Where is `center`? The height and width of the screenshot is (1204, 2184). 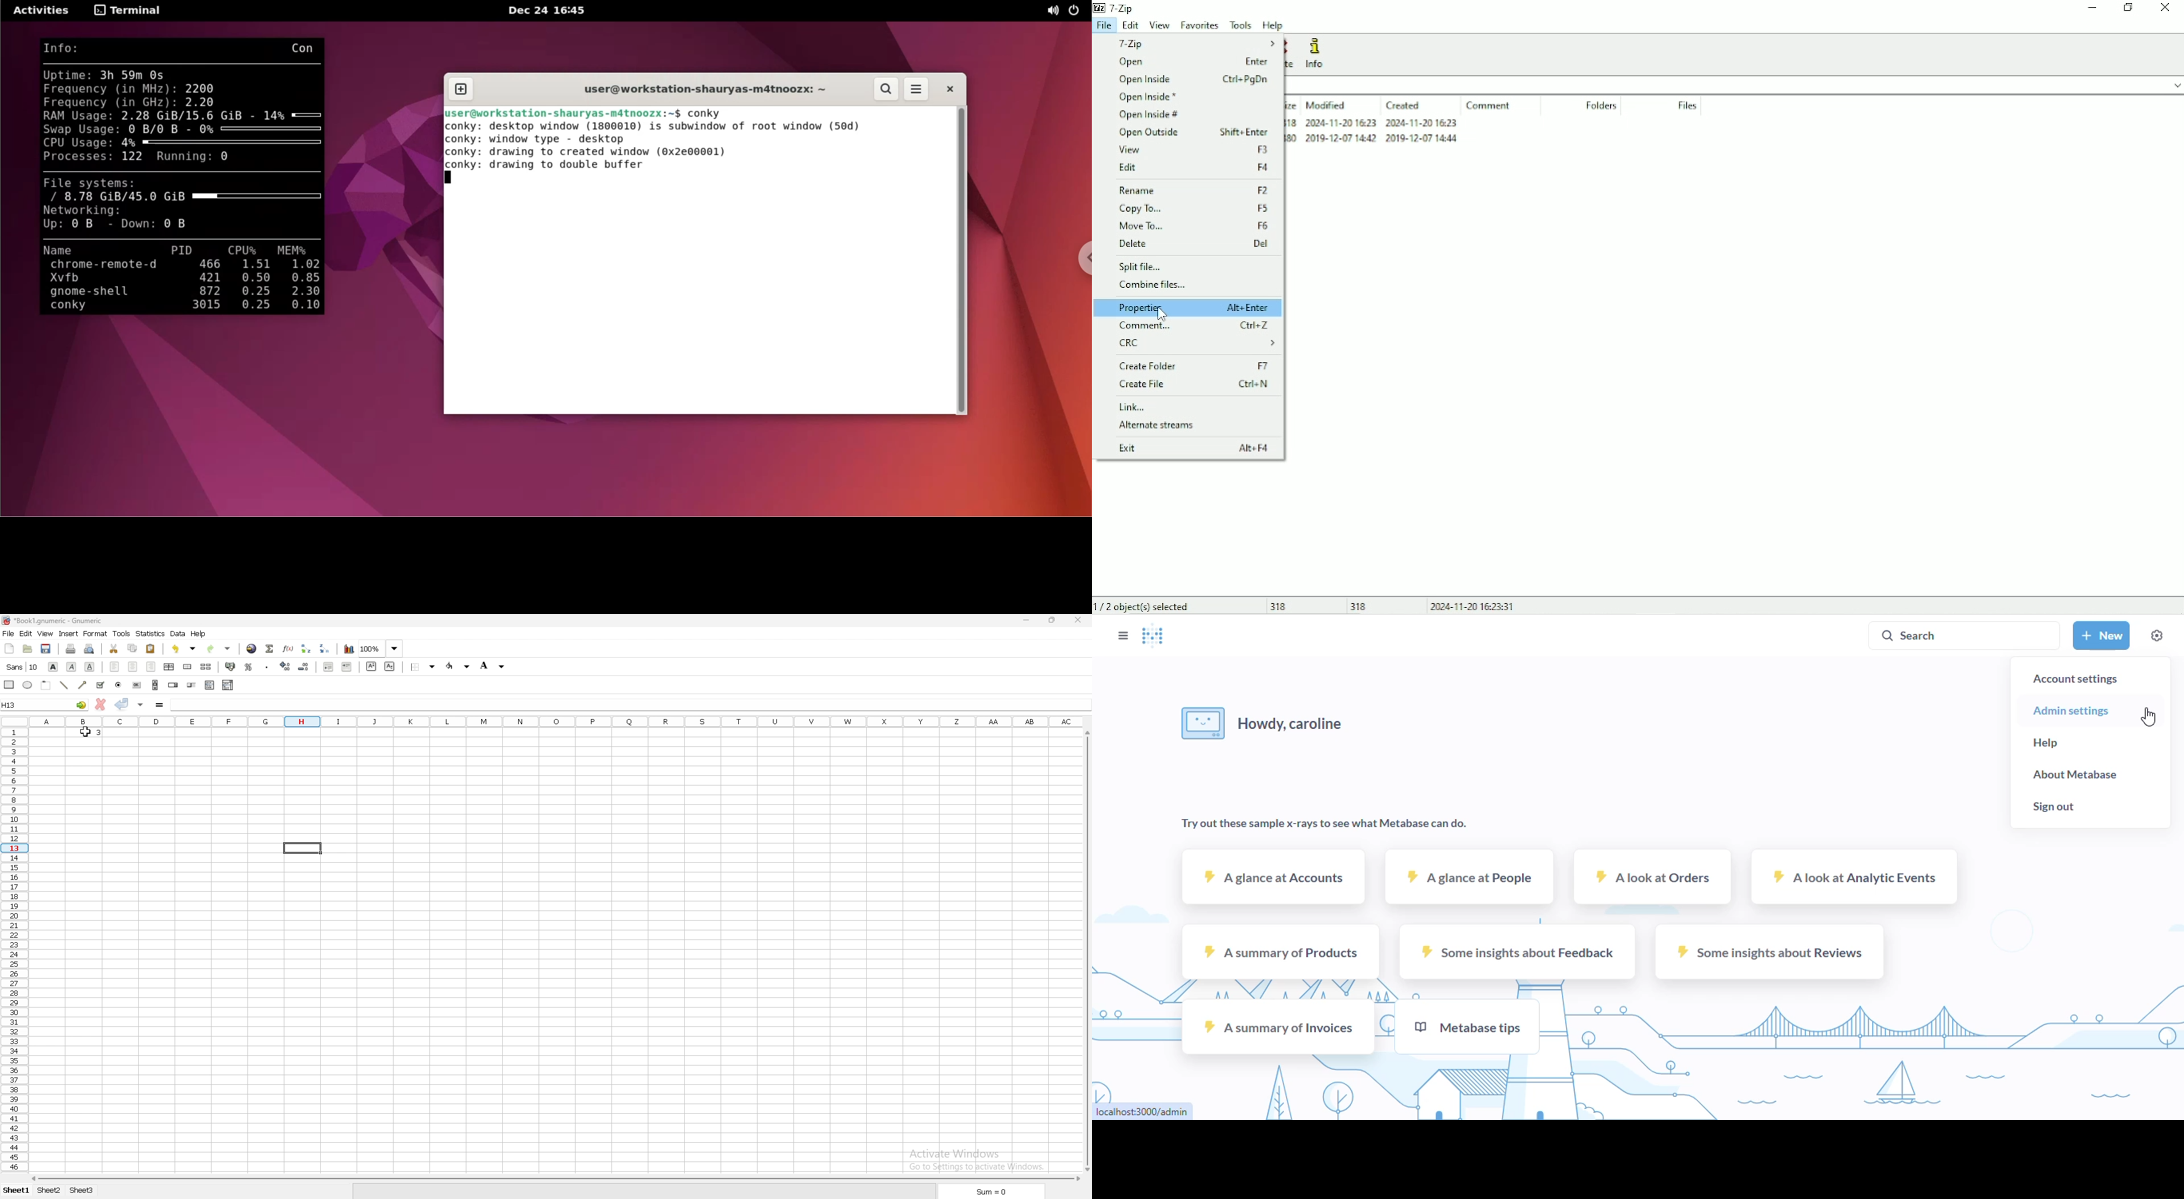
center is located at coordinates (133, 666).